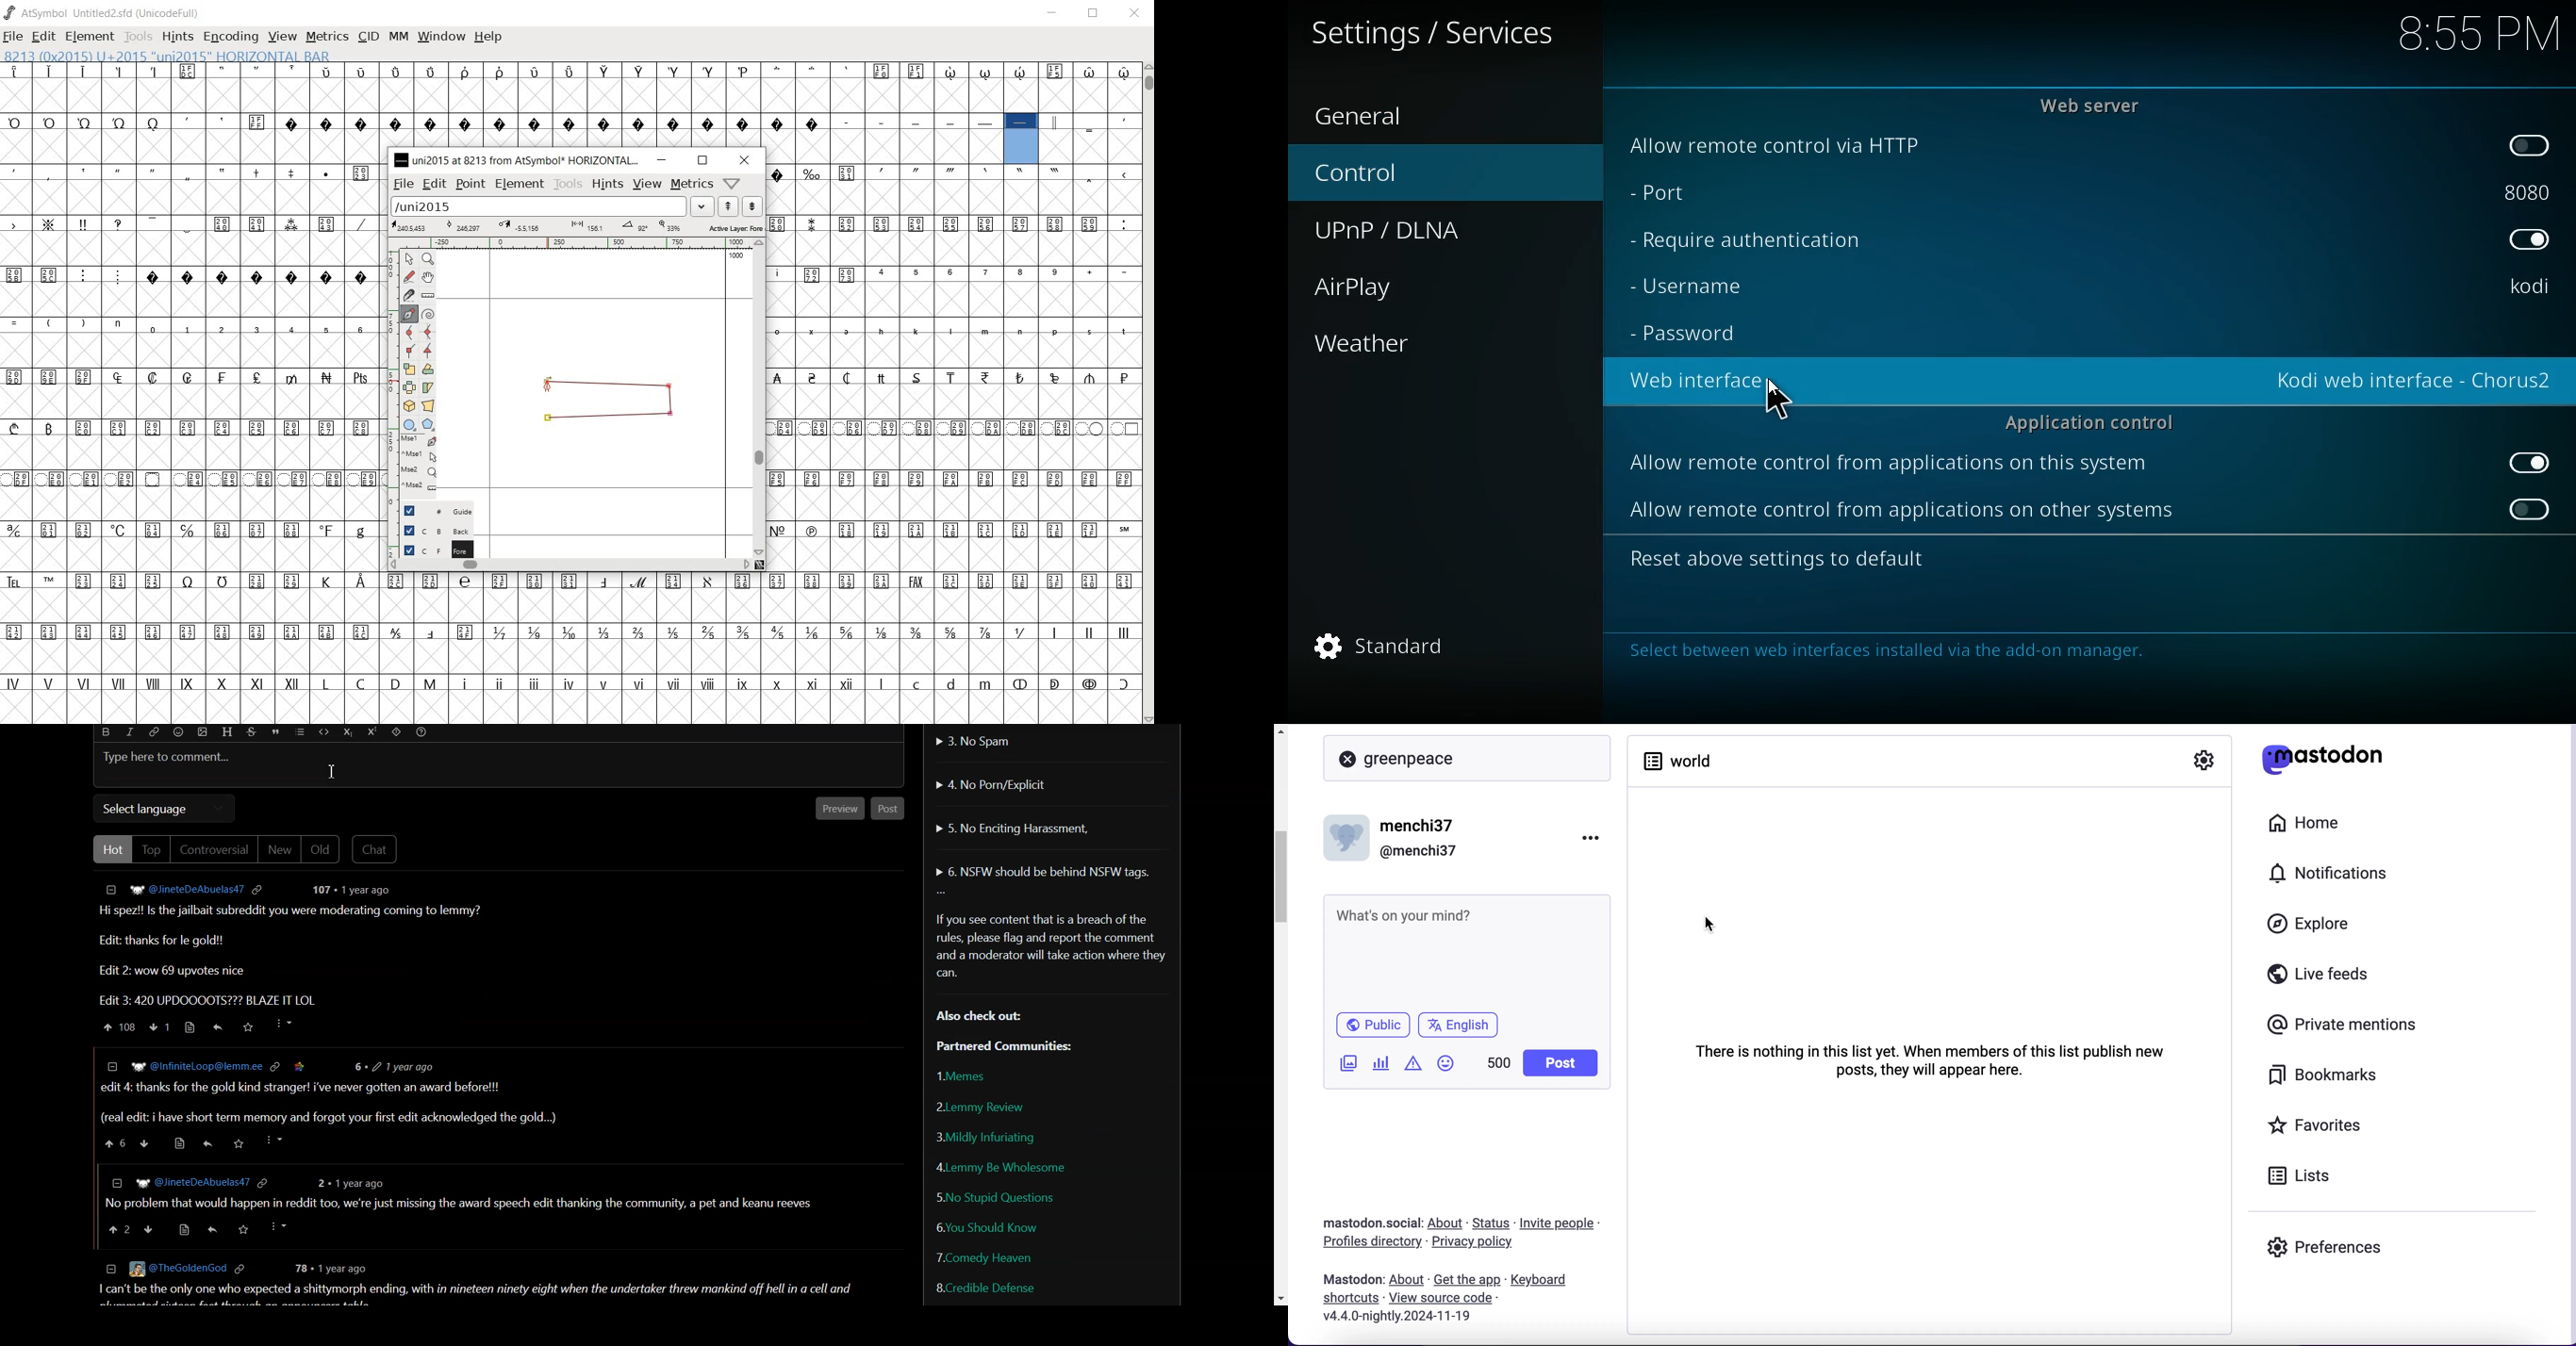 This screenshot has height=1372, width=2576. I want to click on cut splines in two, so click(407, 294).